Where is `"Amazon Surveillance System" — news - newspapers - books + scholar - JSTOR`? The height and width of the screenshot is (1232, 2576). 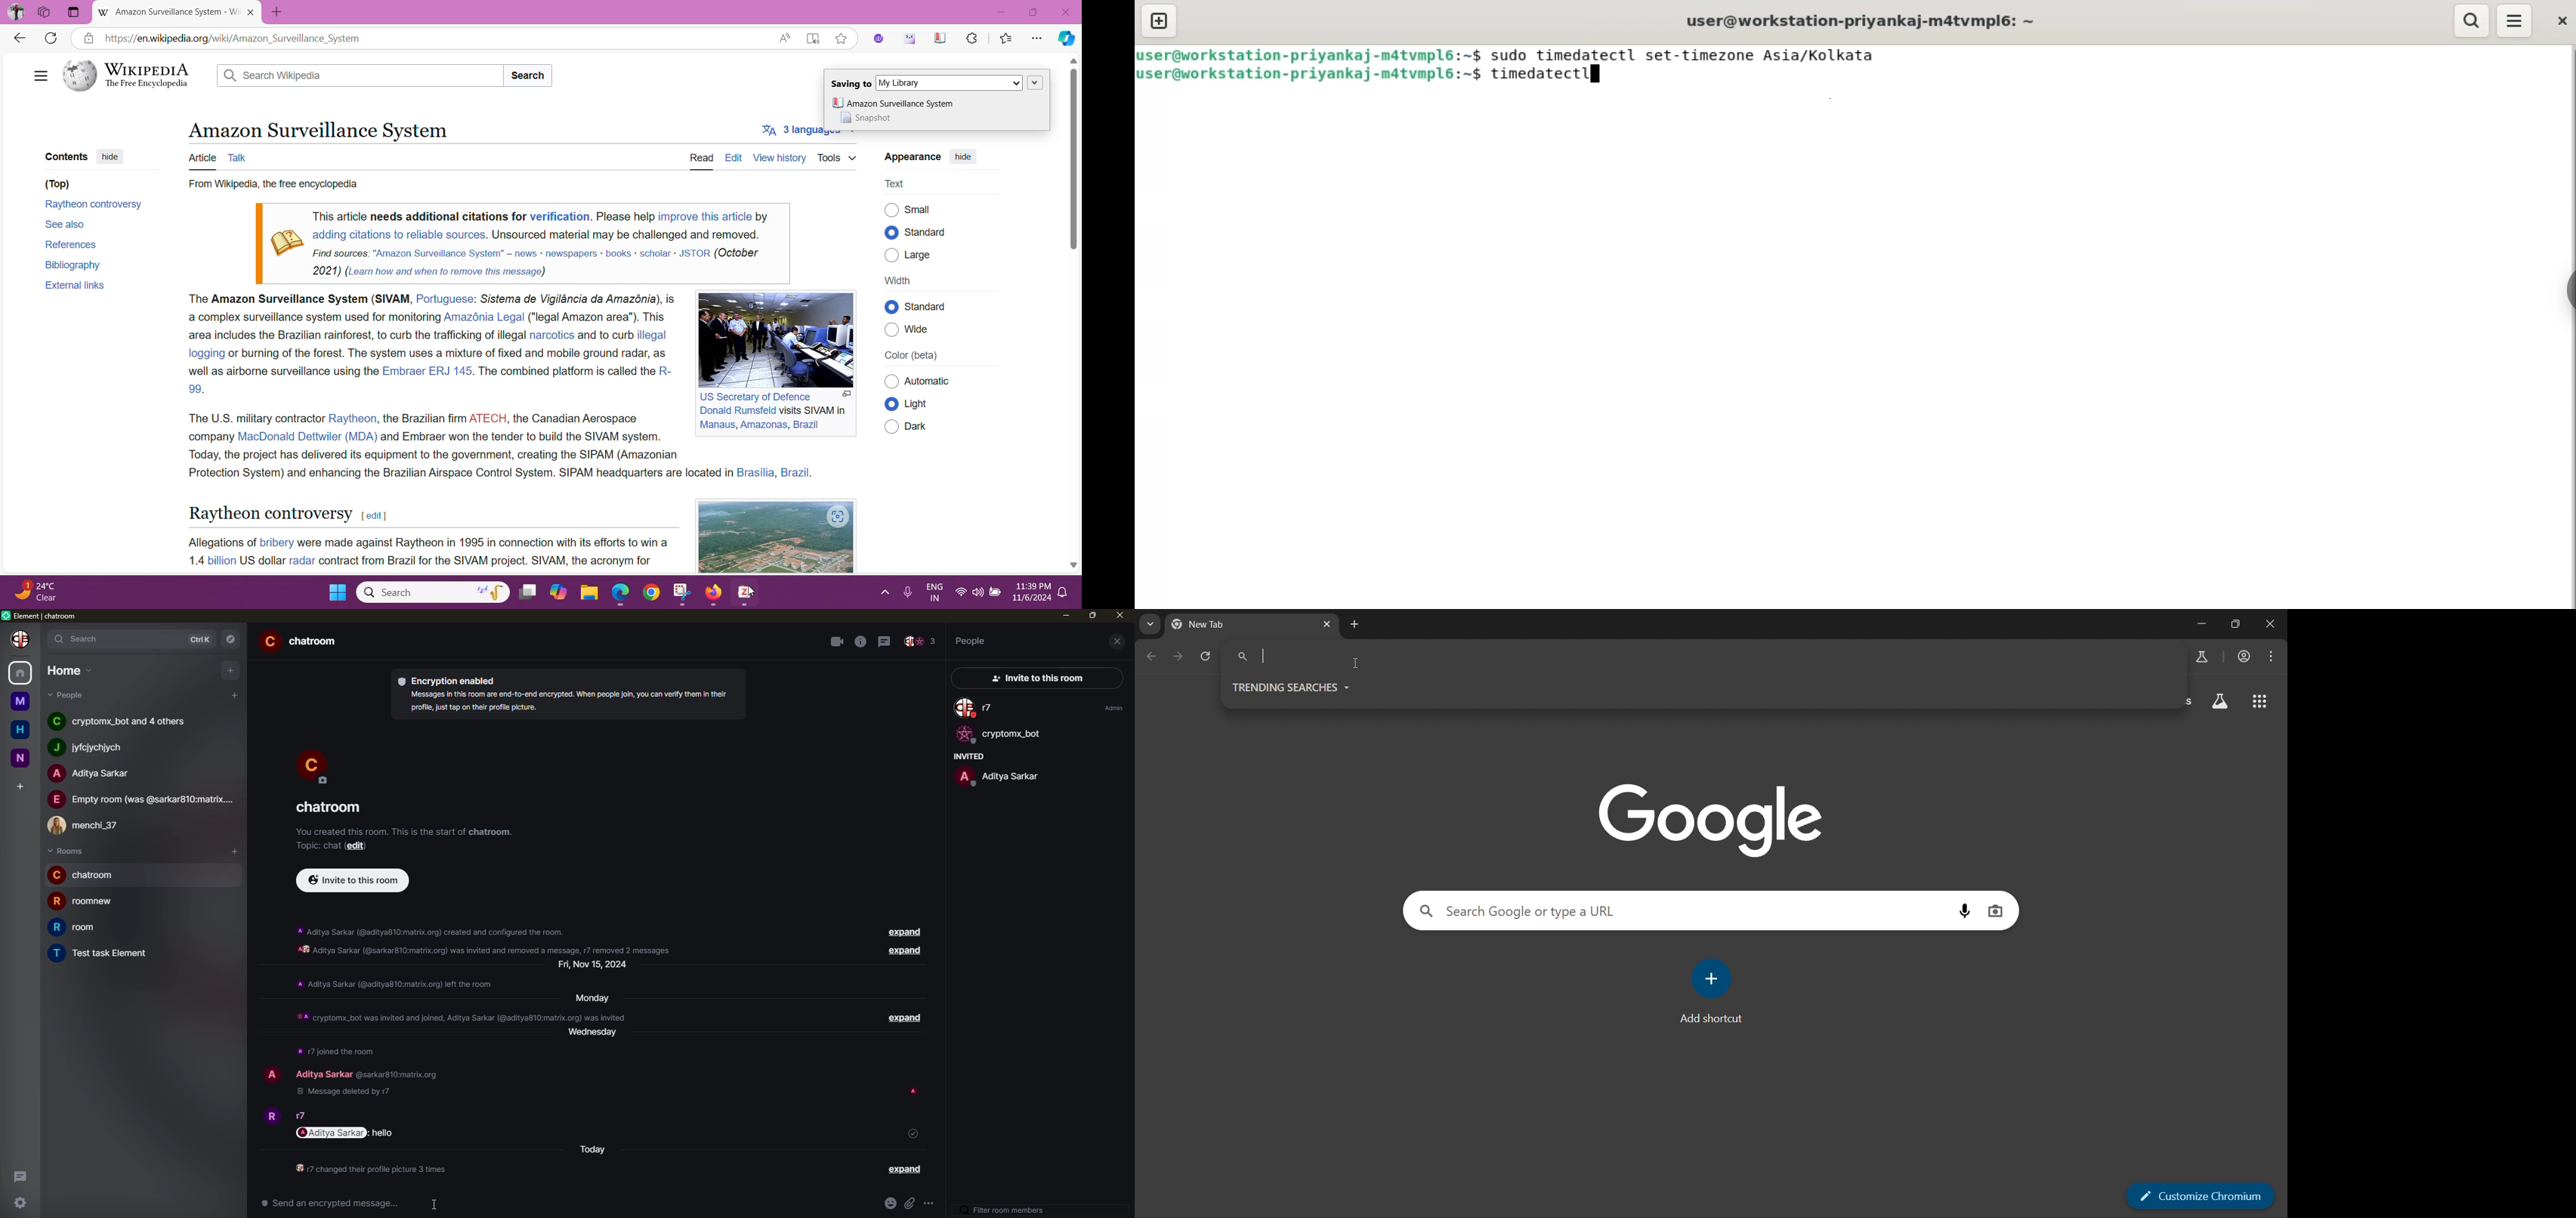 "Amazon Surveillance System" — news - newspapers - books + scholar - JSTOR is located at coordinates (541, 253).